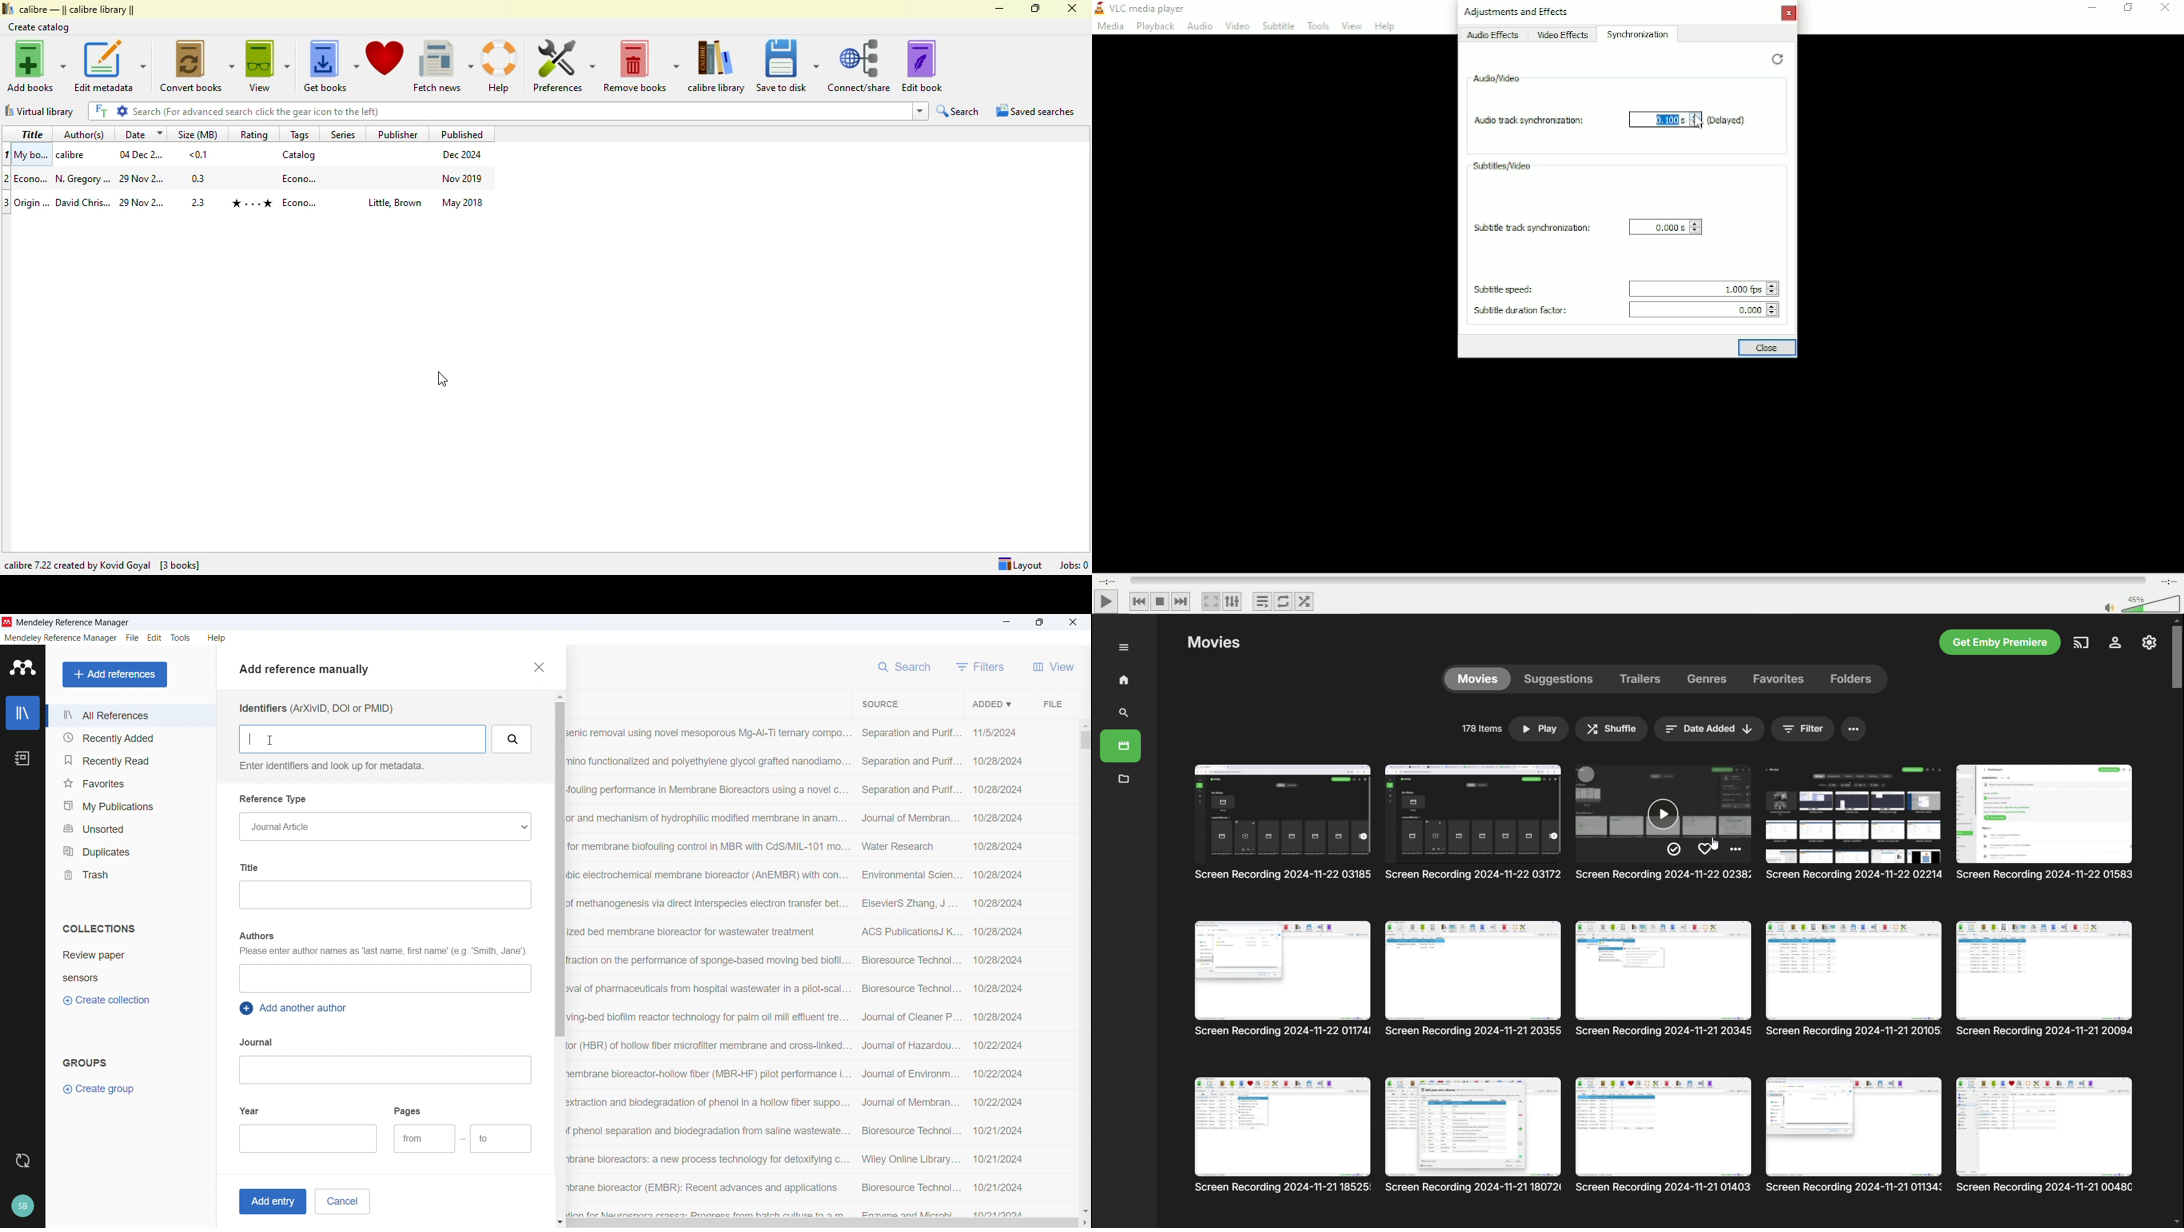 This screenshot has width=2184, height=1232. Describe the element at coordinates (2163, 8) in the screenshot. I see `Close` at that location.